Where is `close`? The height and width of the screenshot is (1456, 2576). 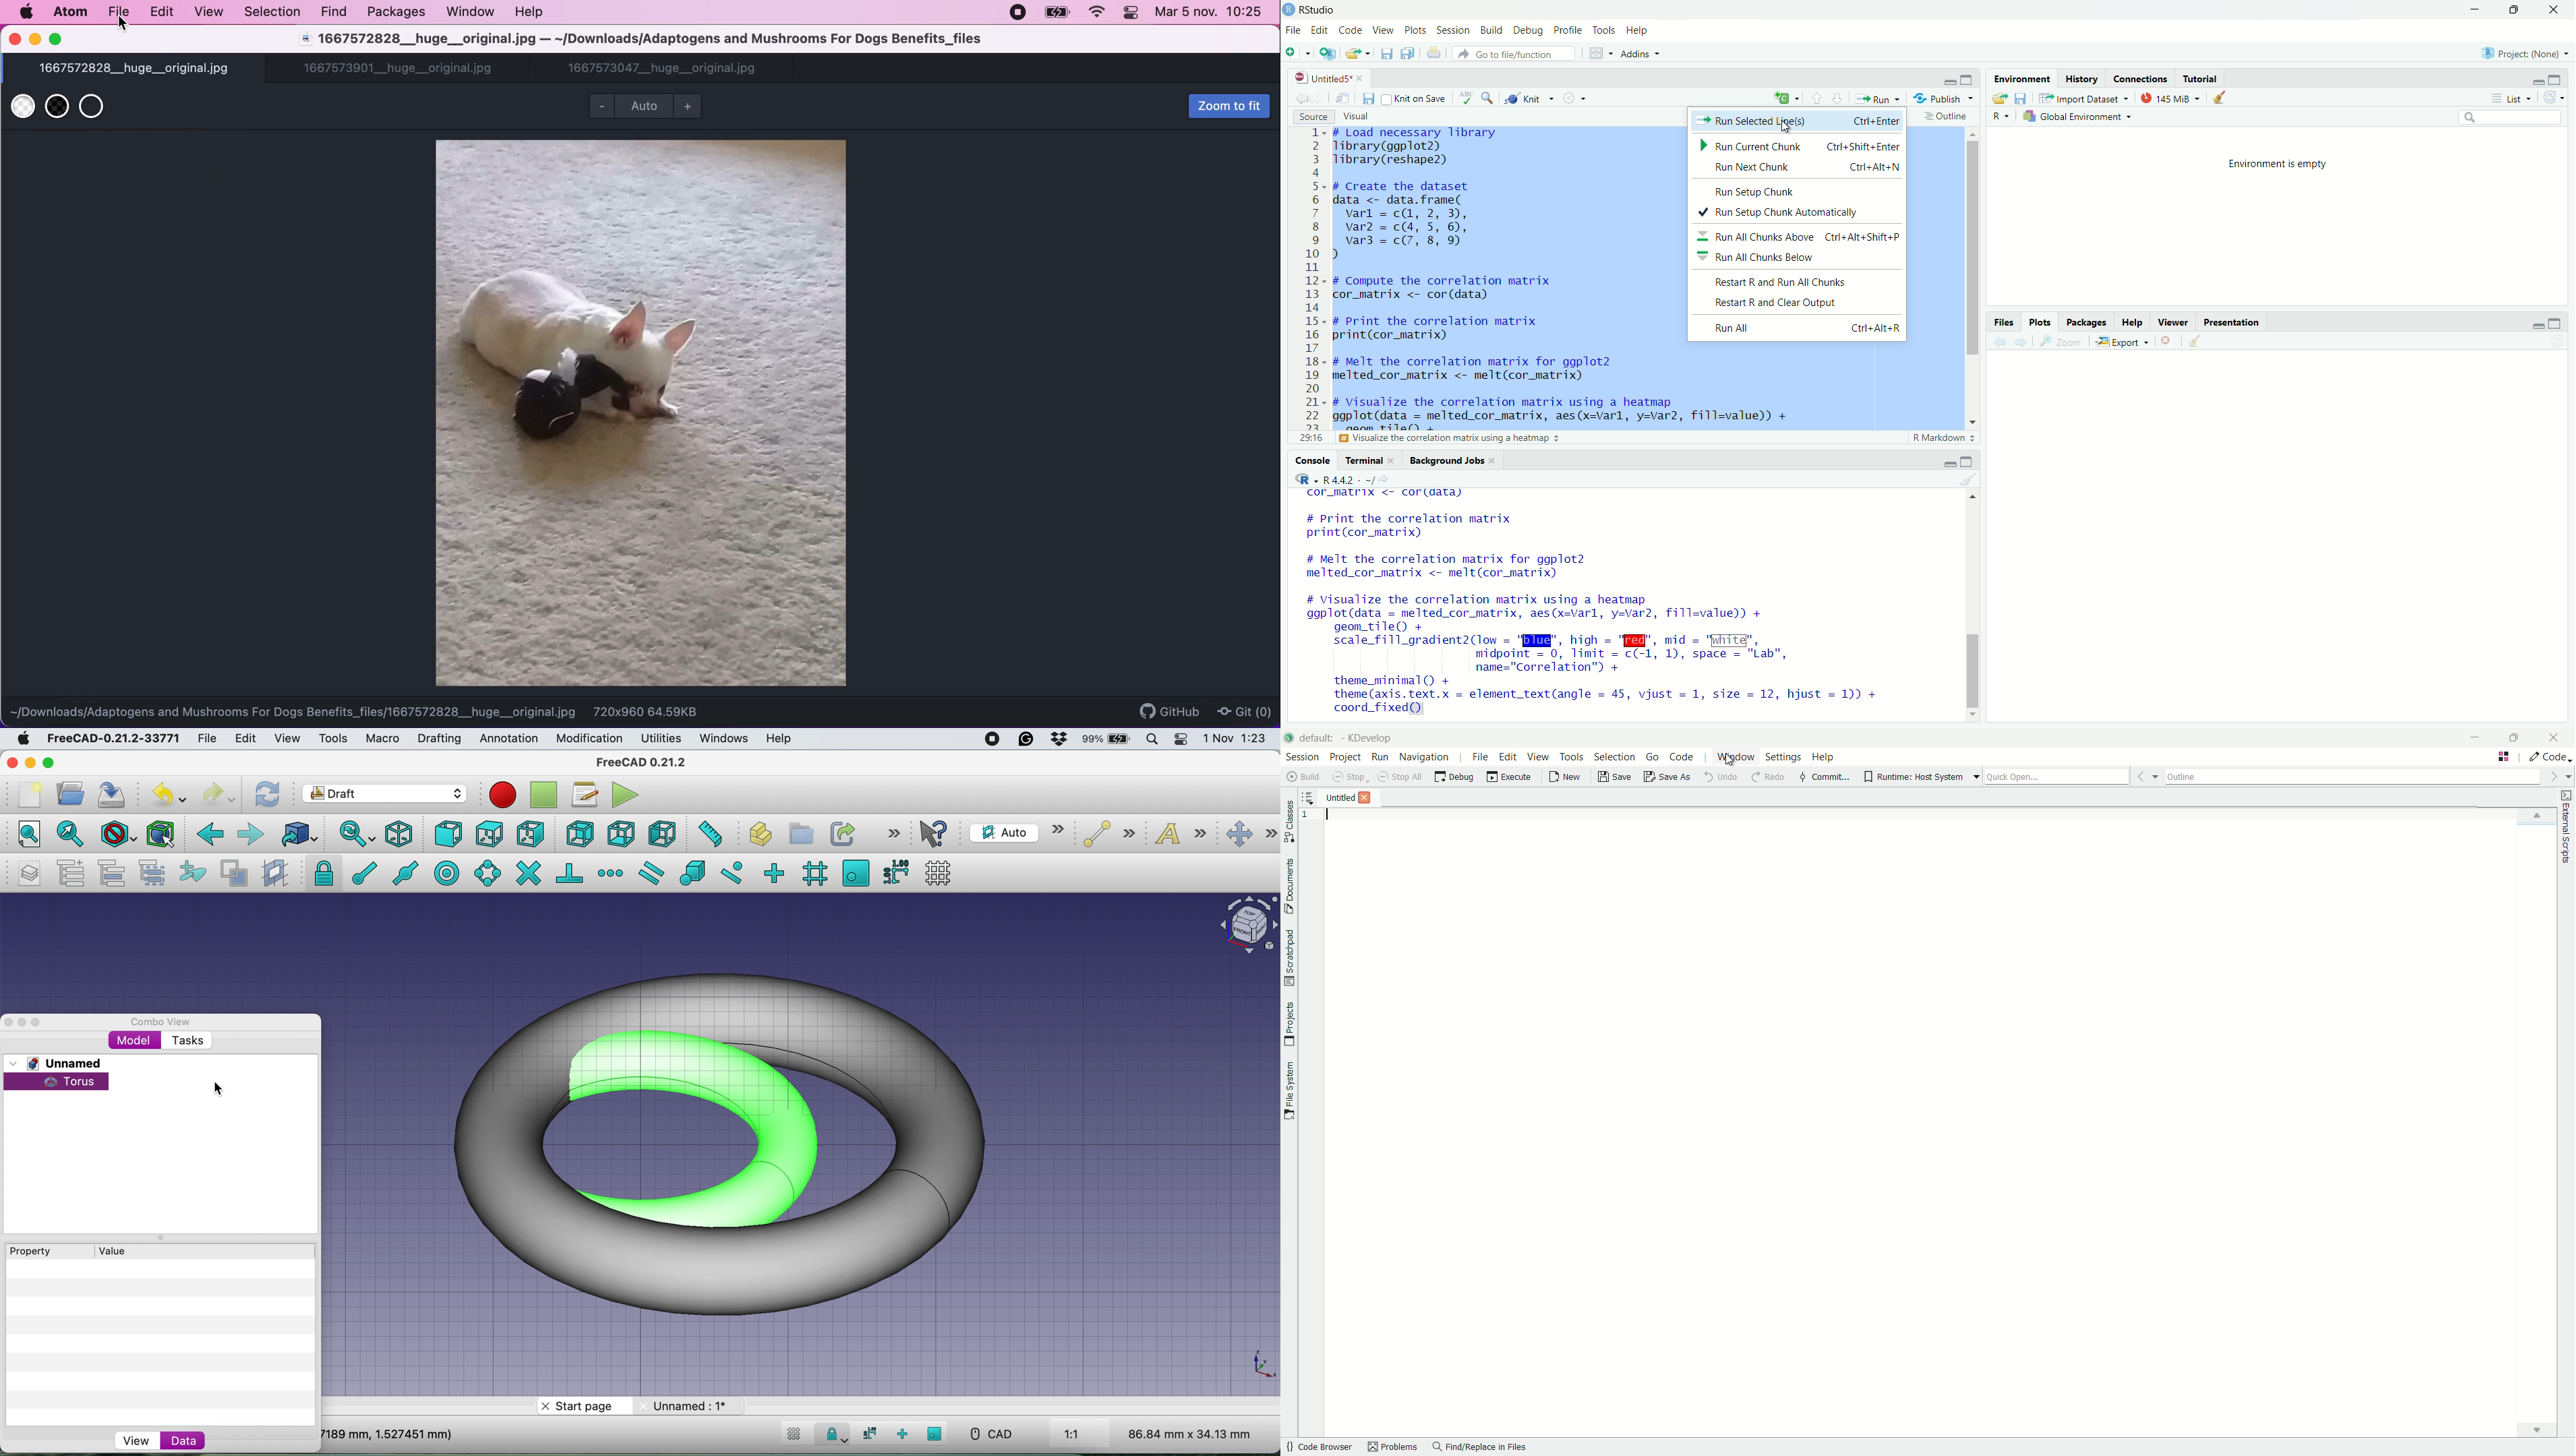 close is located at coordinates (2555, 10).